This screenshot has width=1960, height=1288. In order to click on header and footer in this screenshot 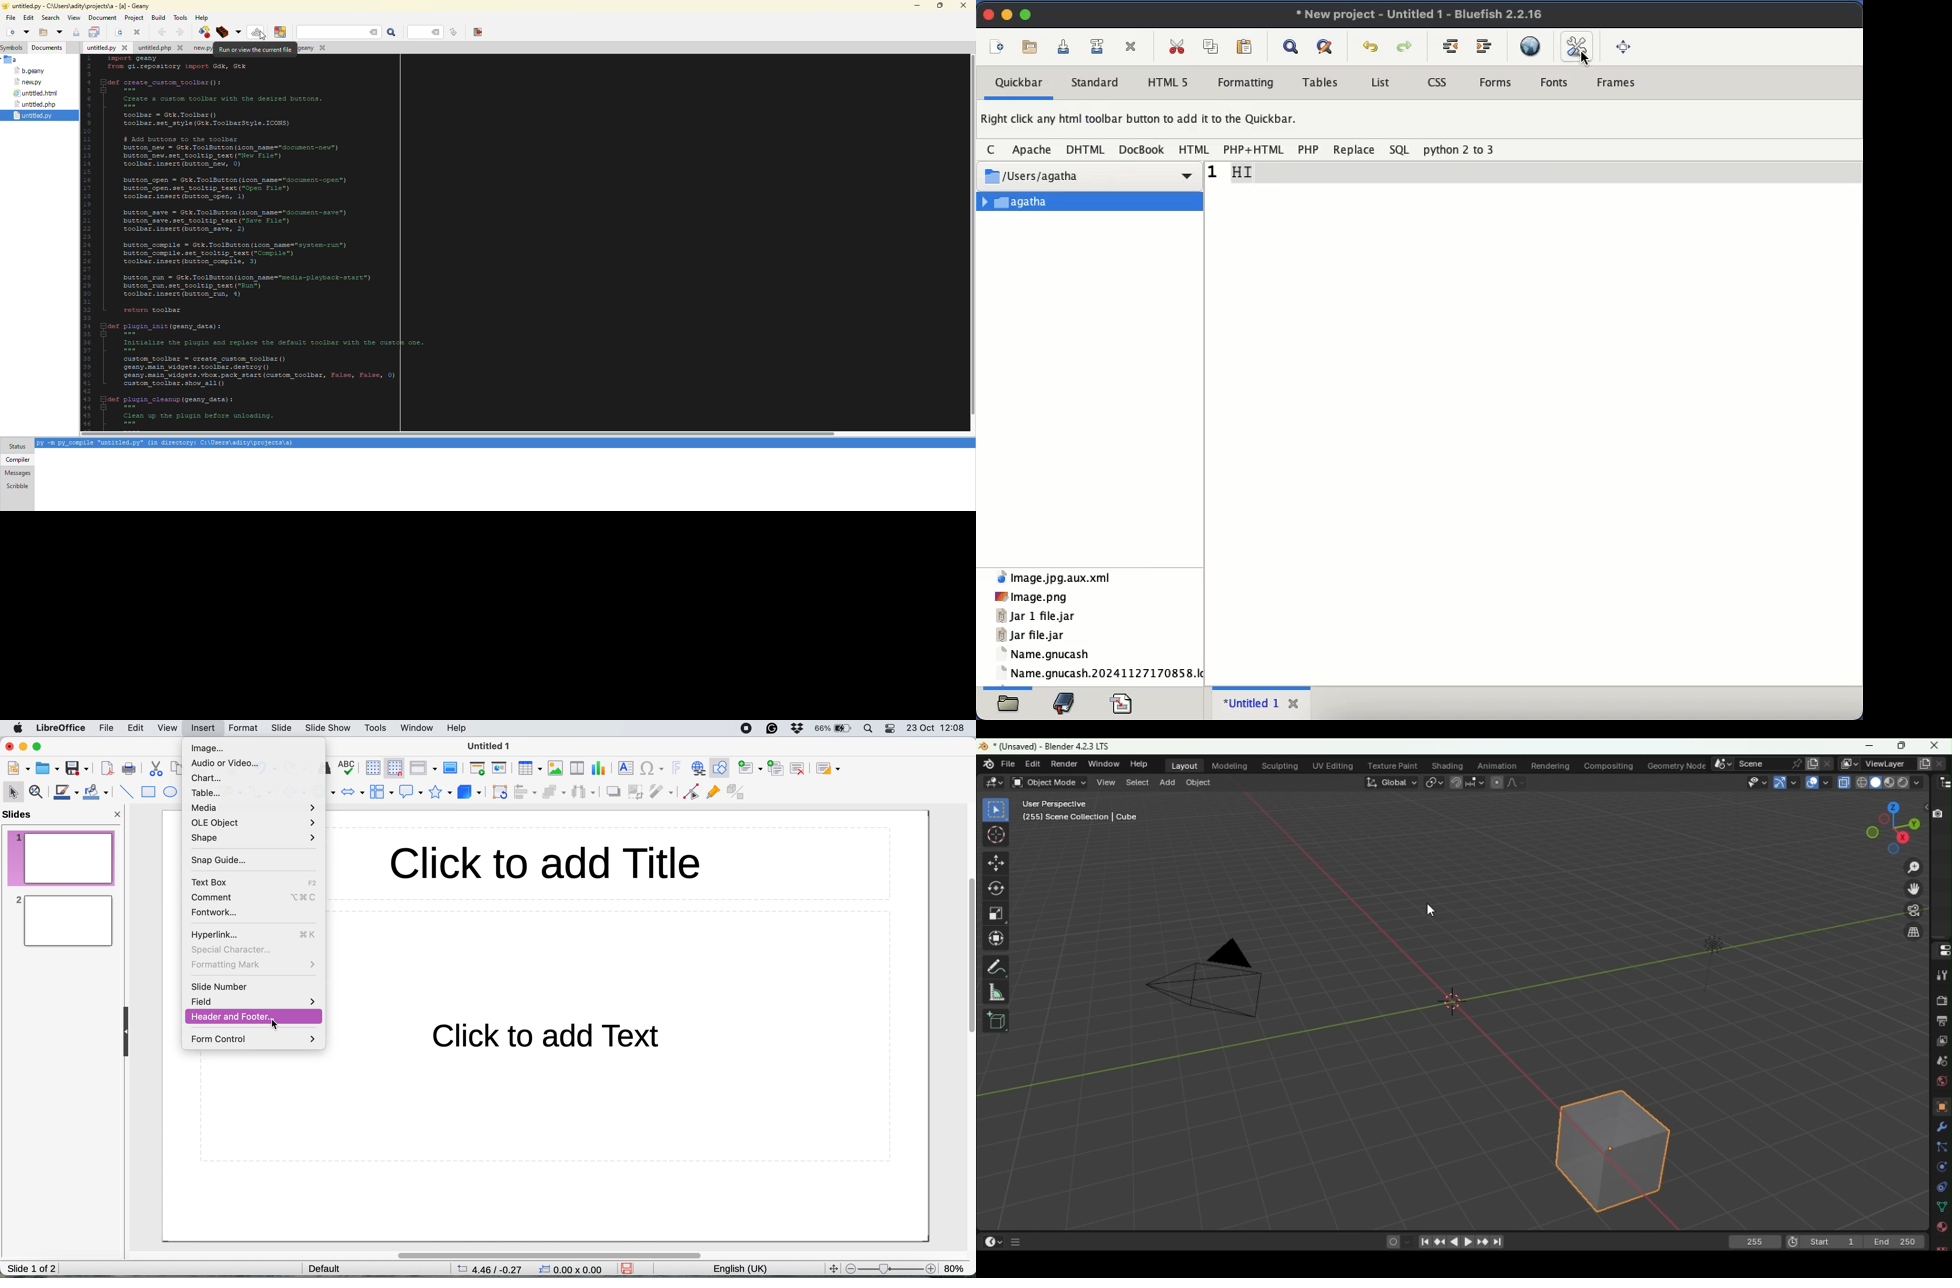, I will do `click(236, 1016)`.